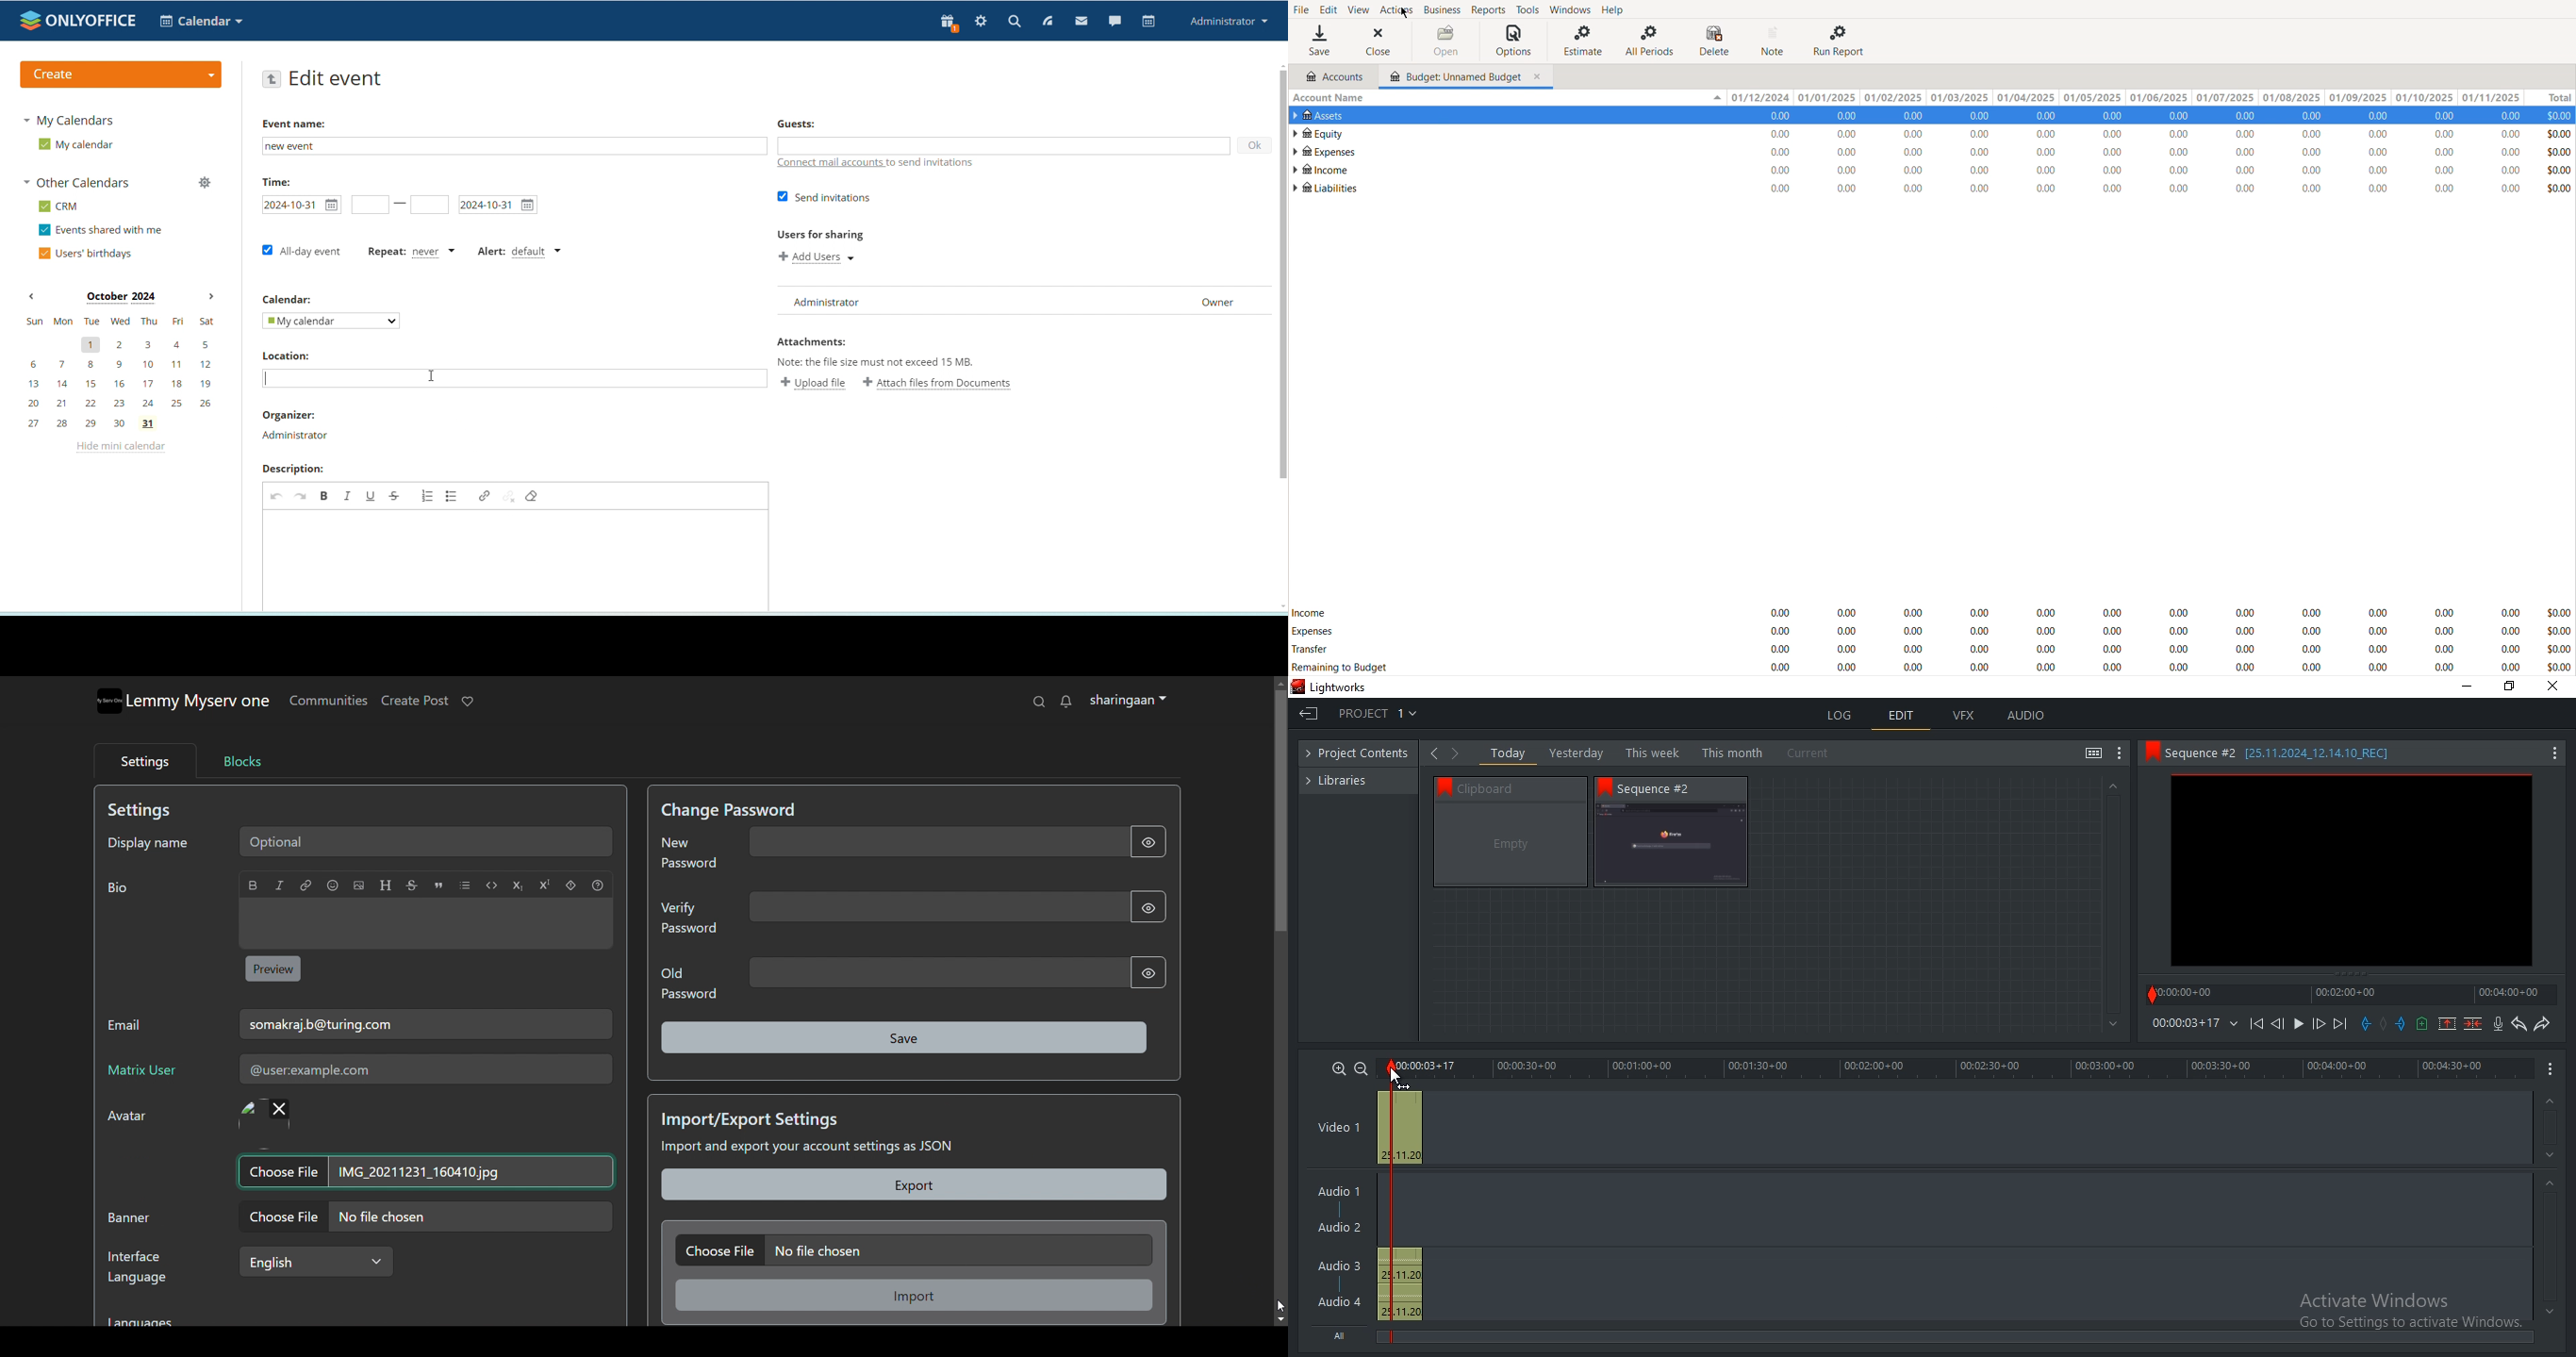 The width and height of the screenshot is (2576, 1372). What do you see at coordinates (544, 883) in the screenshot?
I see `superscript` at bounding box center [544, 883].